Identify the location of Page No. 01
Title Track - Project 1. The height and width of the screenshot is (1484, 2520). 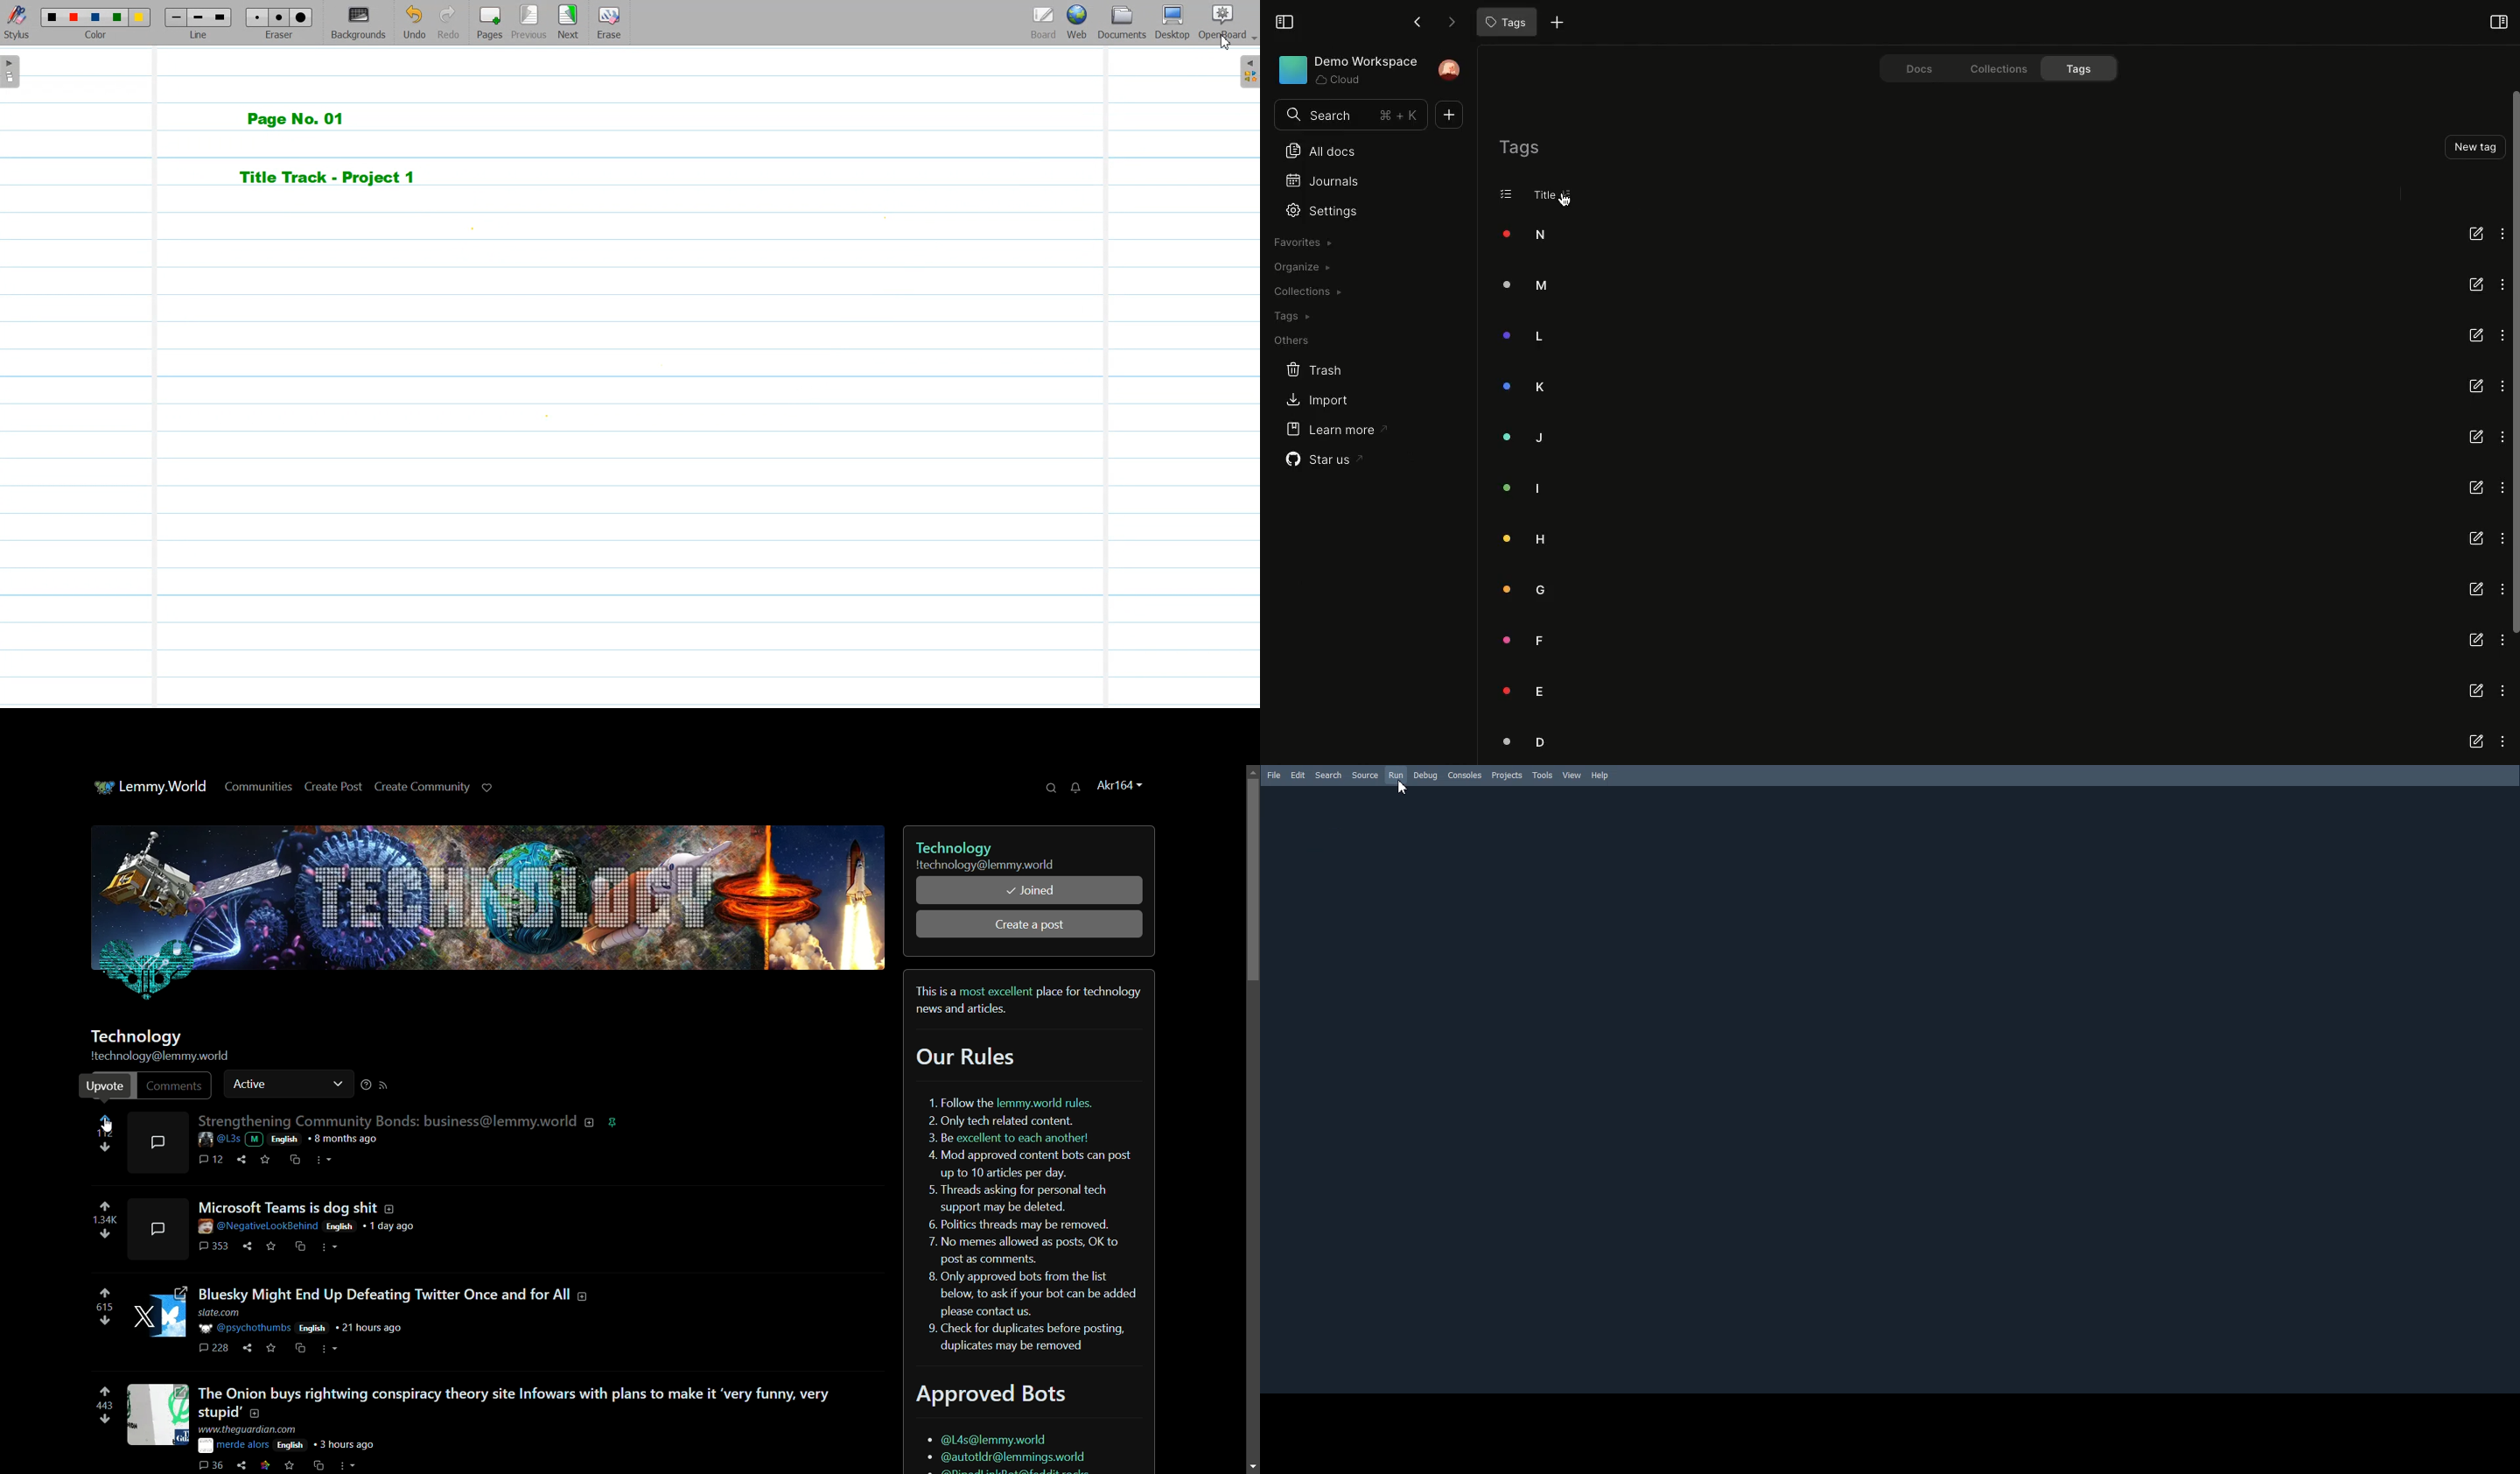
(352, 149).